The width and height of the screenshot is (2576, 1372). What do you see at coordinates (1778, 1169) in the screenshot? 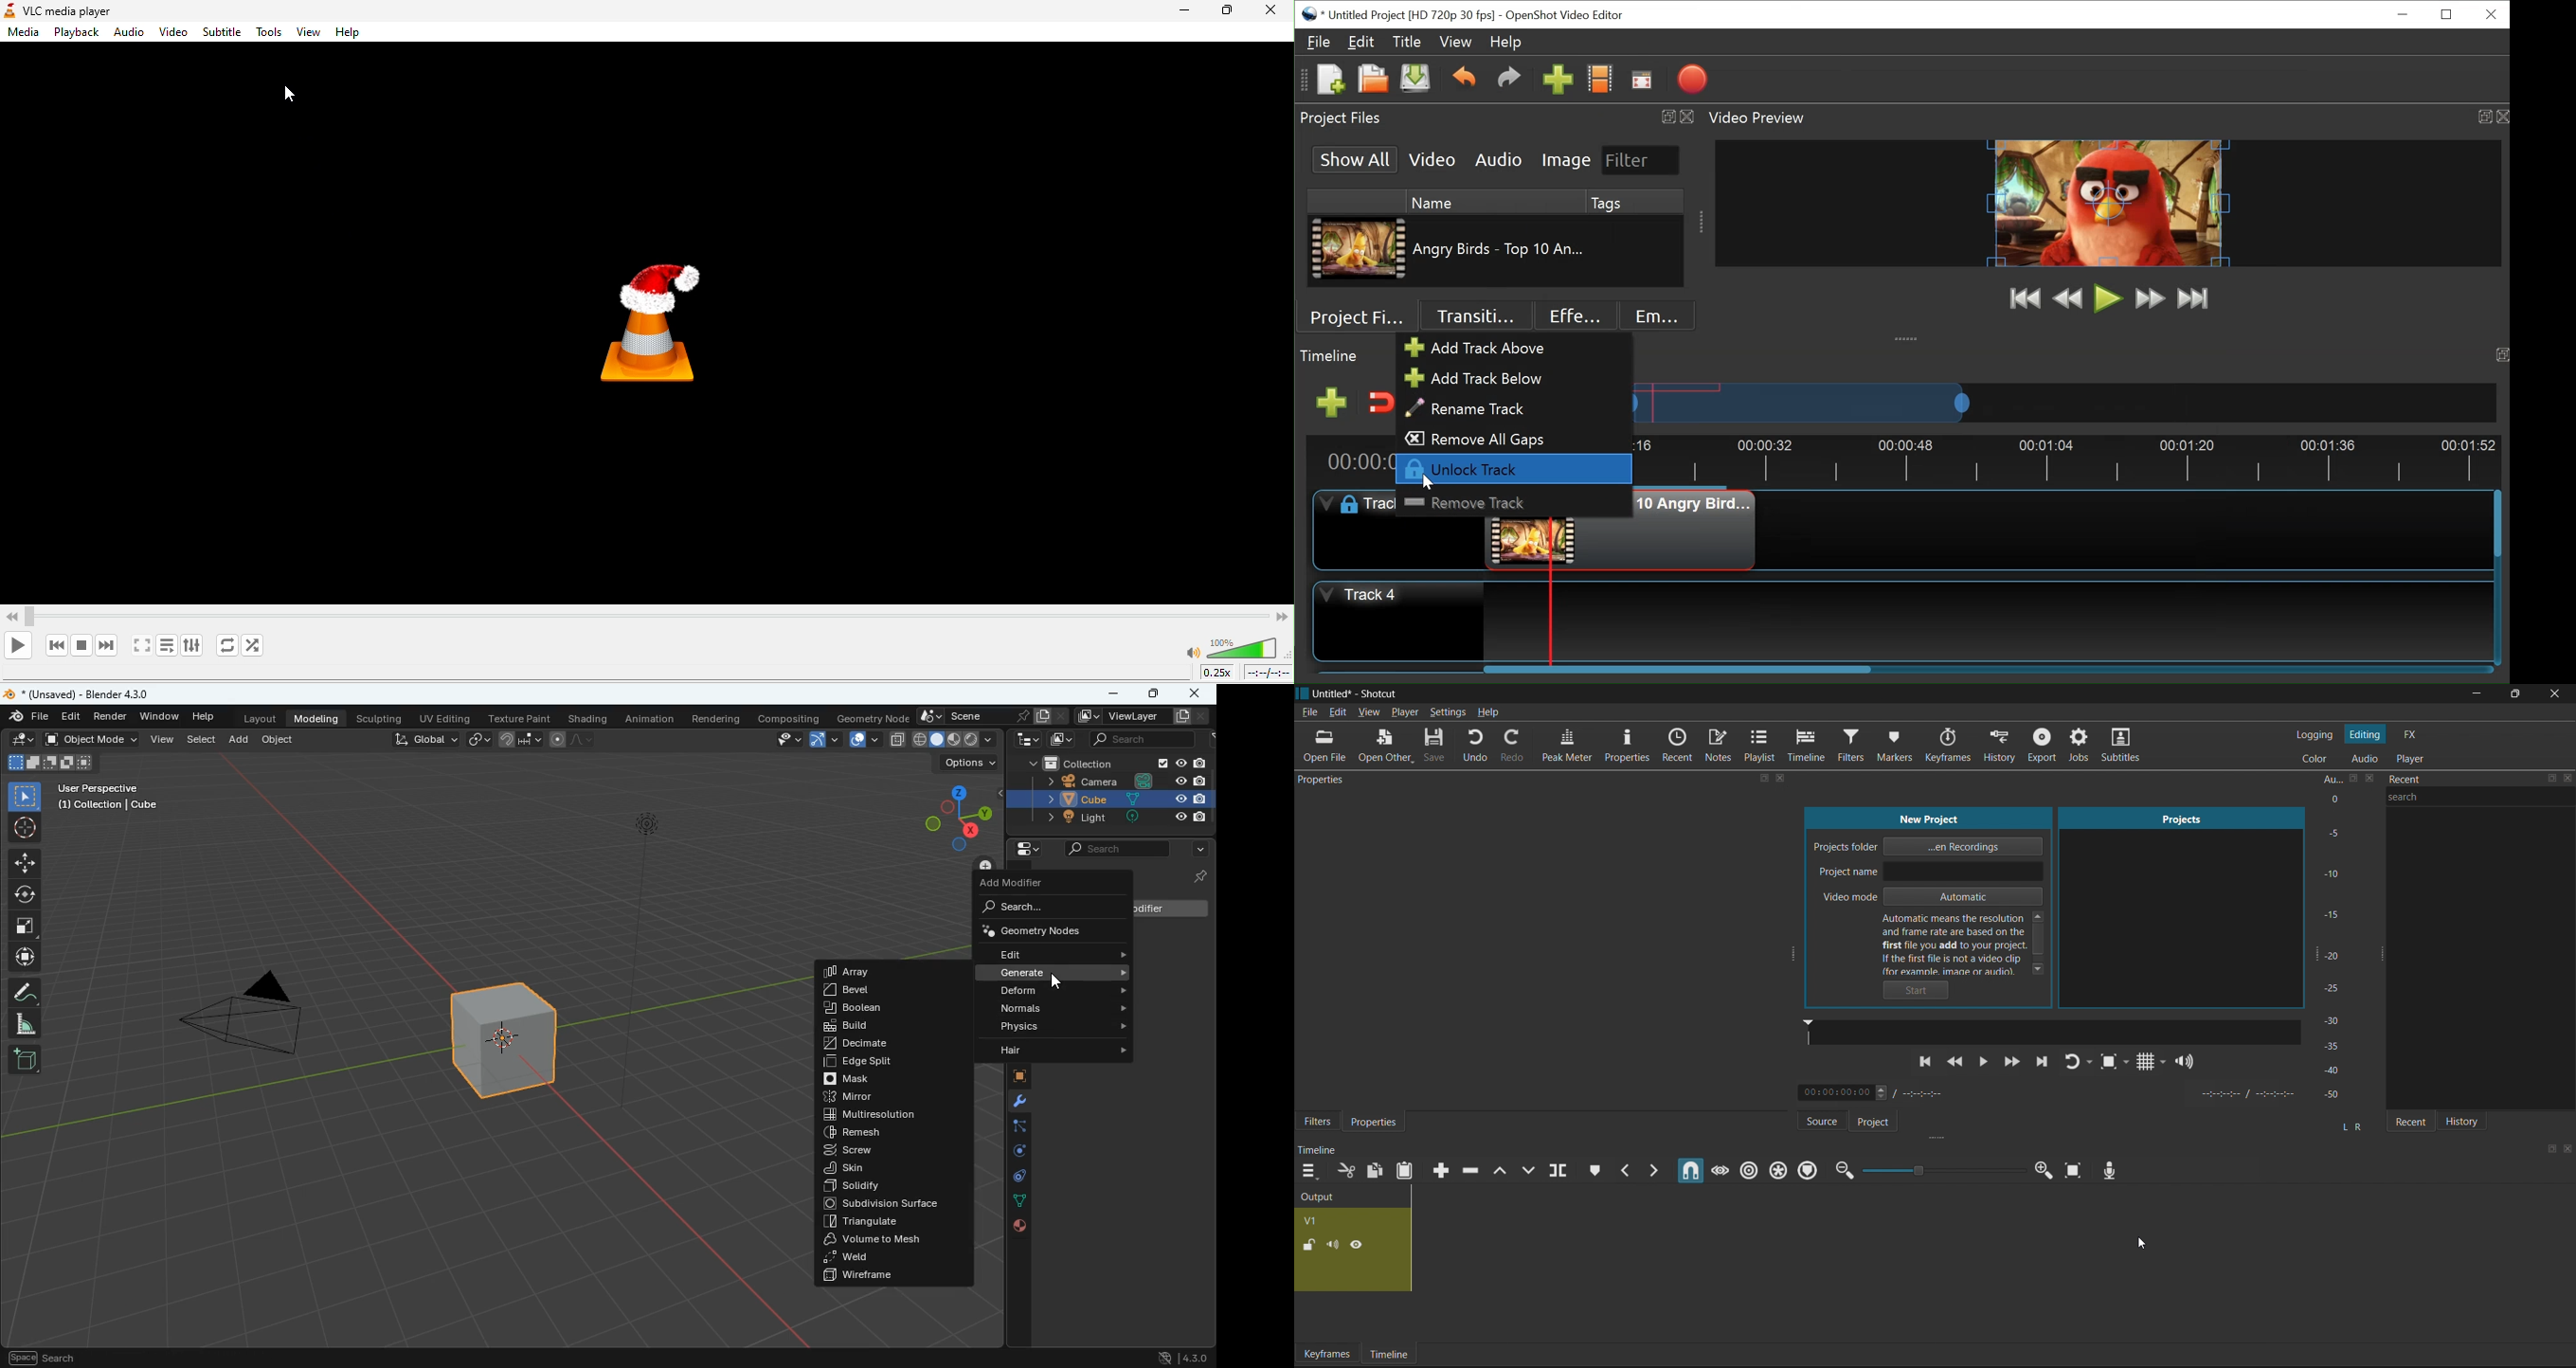
I see `Ripple all tracks` at bounding box center [1778, 1169].